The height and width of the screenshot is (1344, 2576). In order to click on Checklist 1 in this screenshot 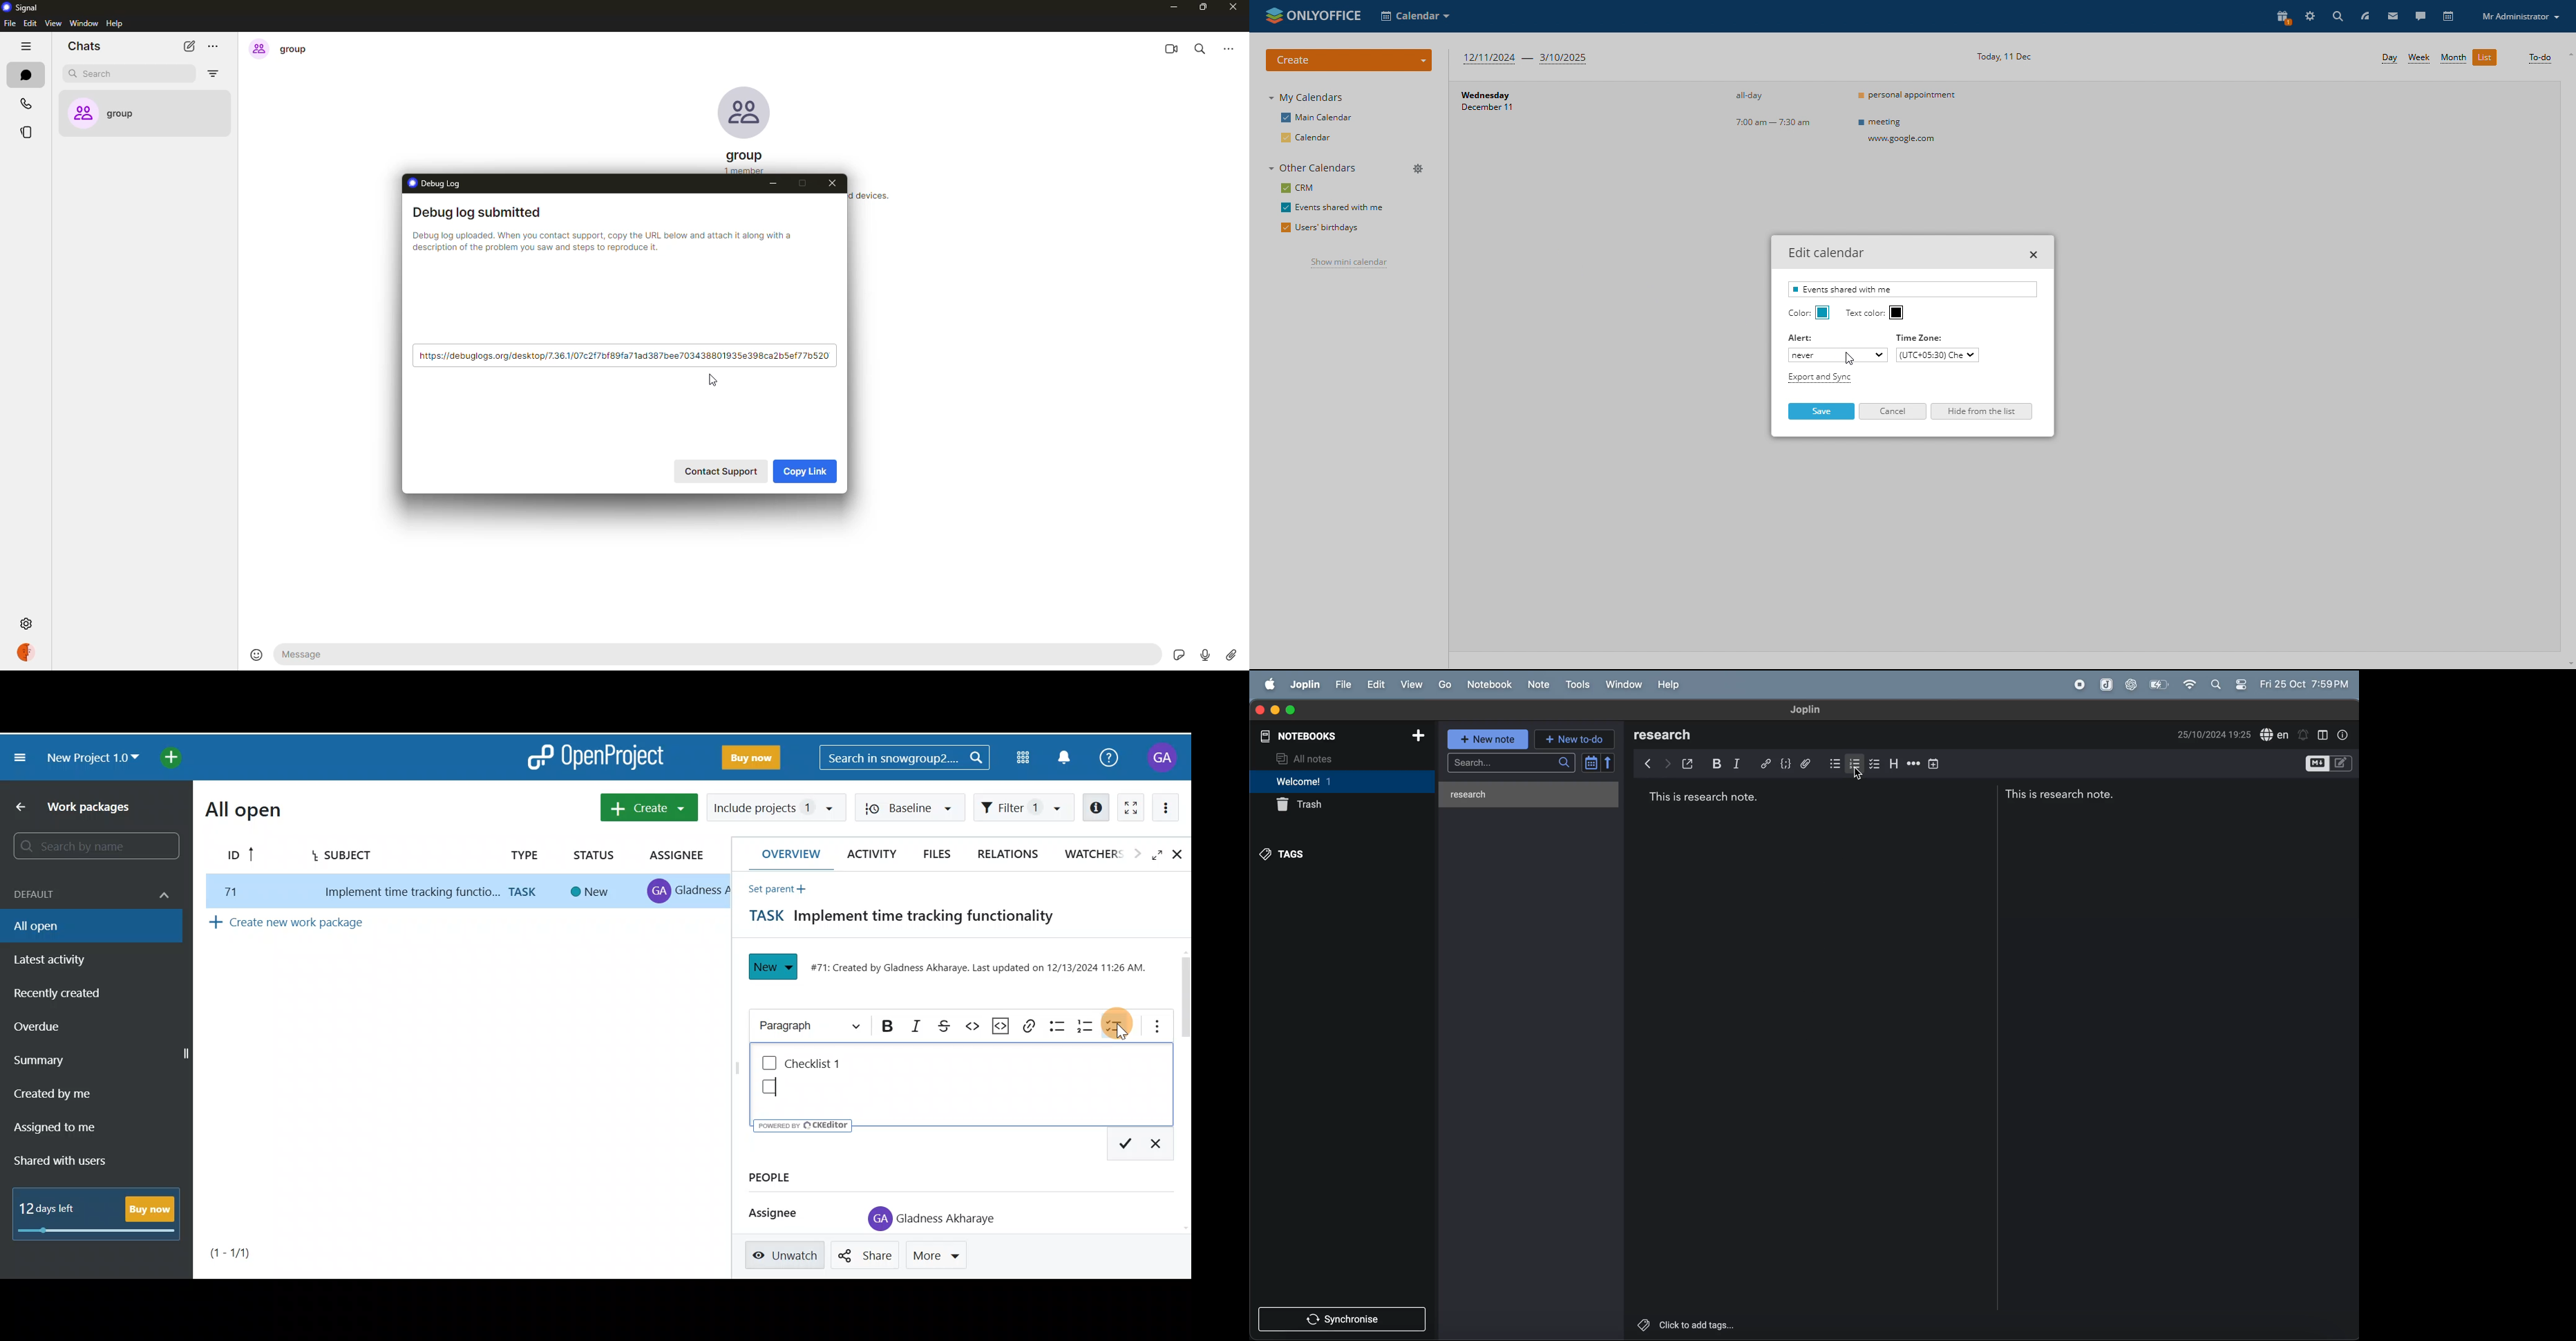, I will do `click(820, 1063)`.